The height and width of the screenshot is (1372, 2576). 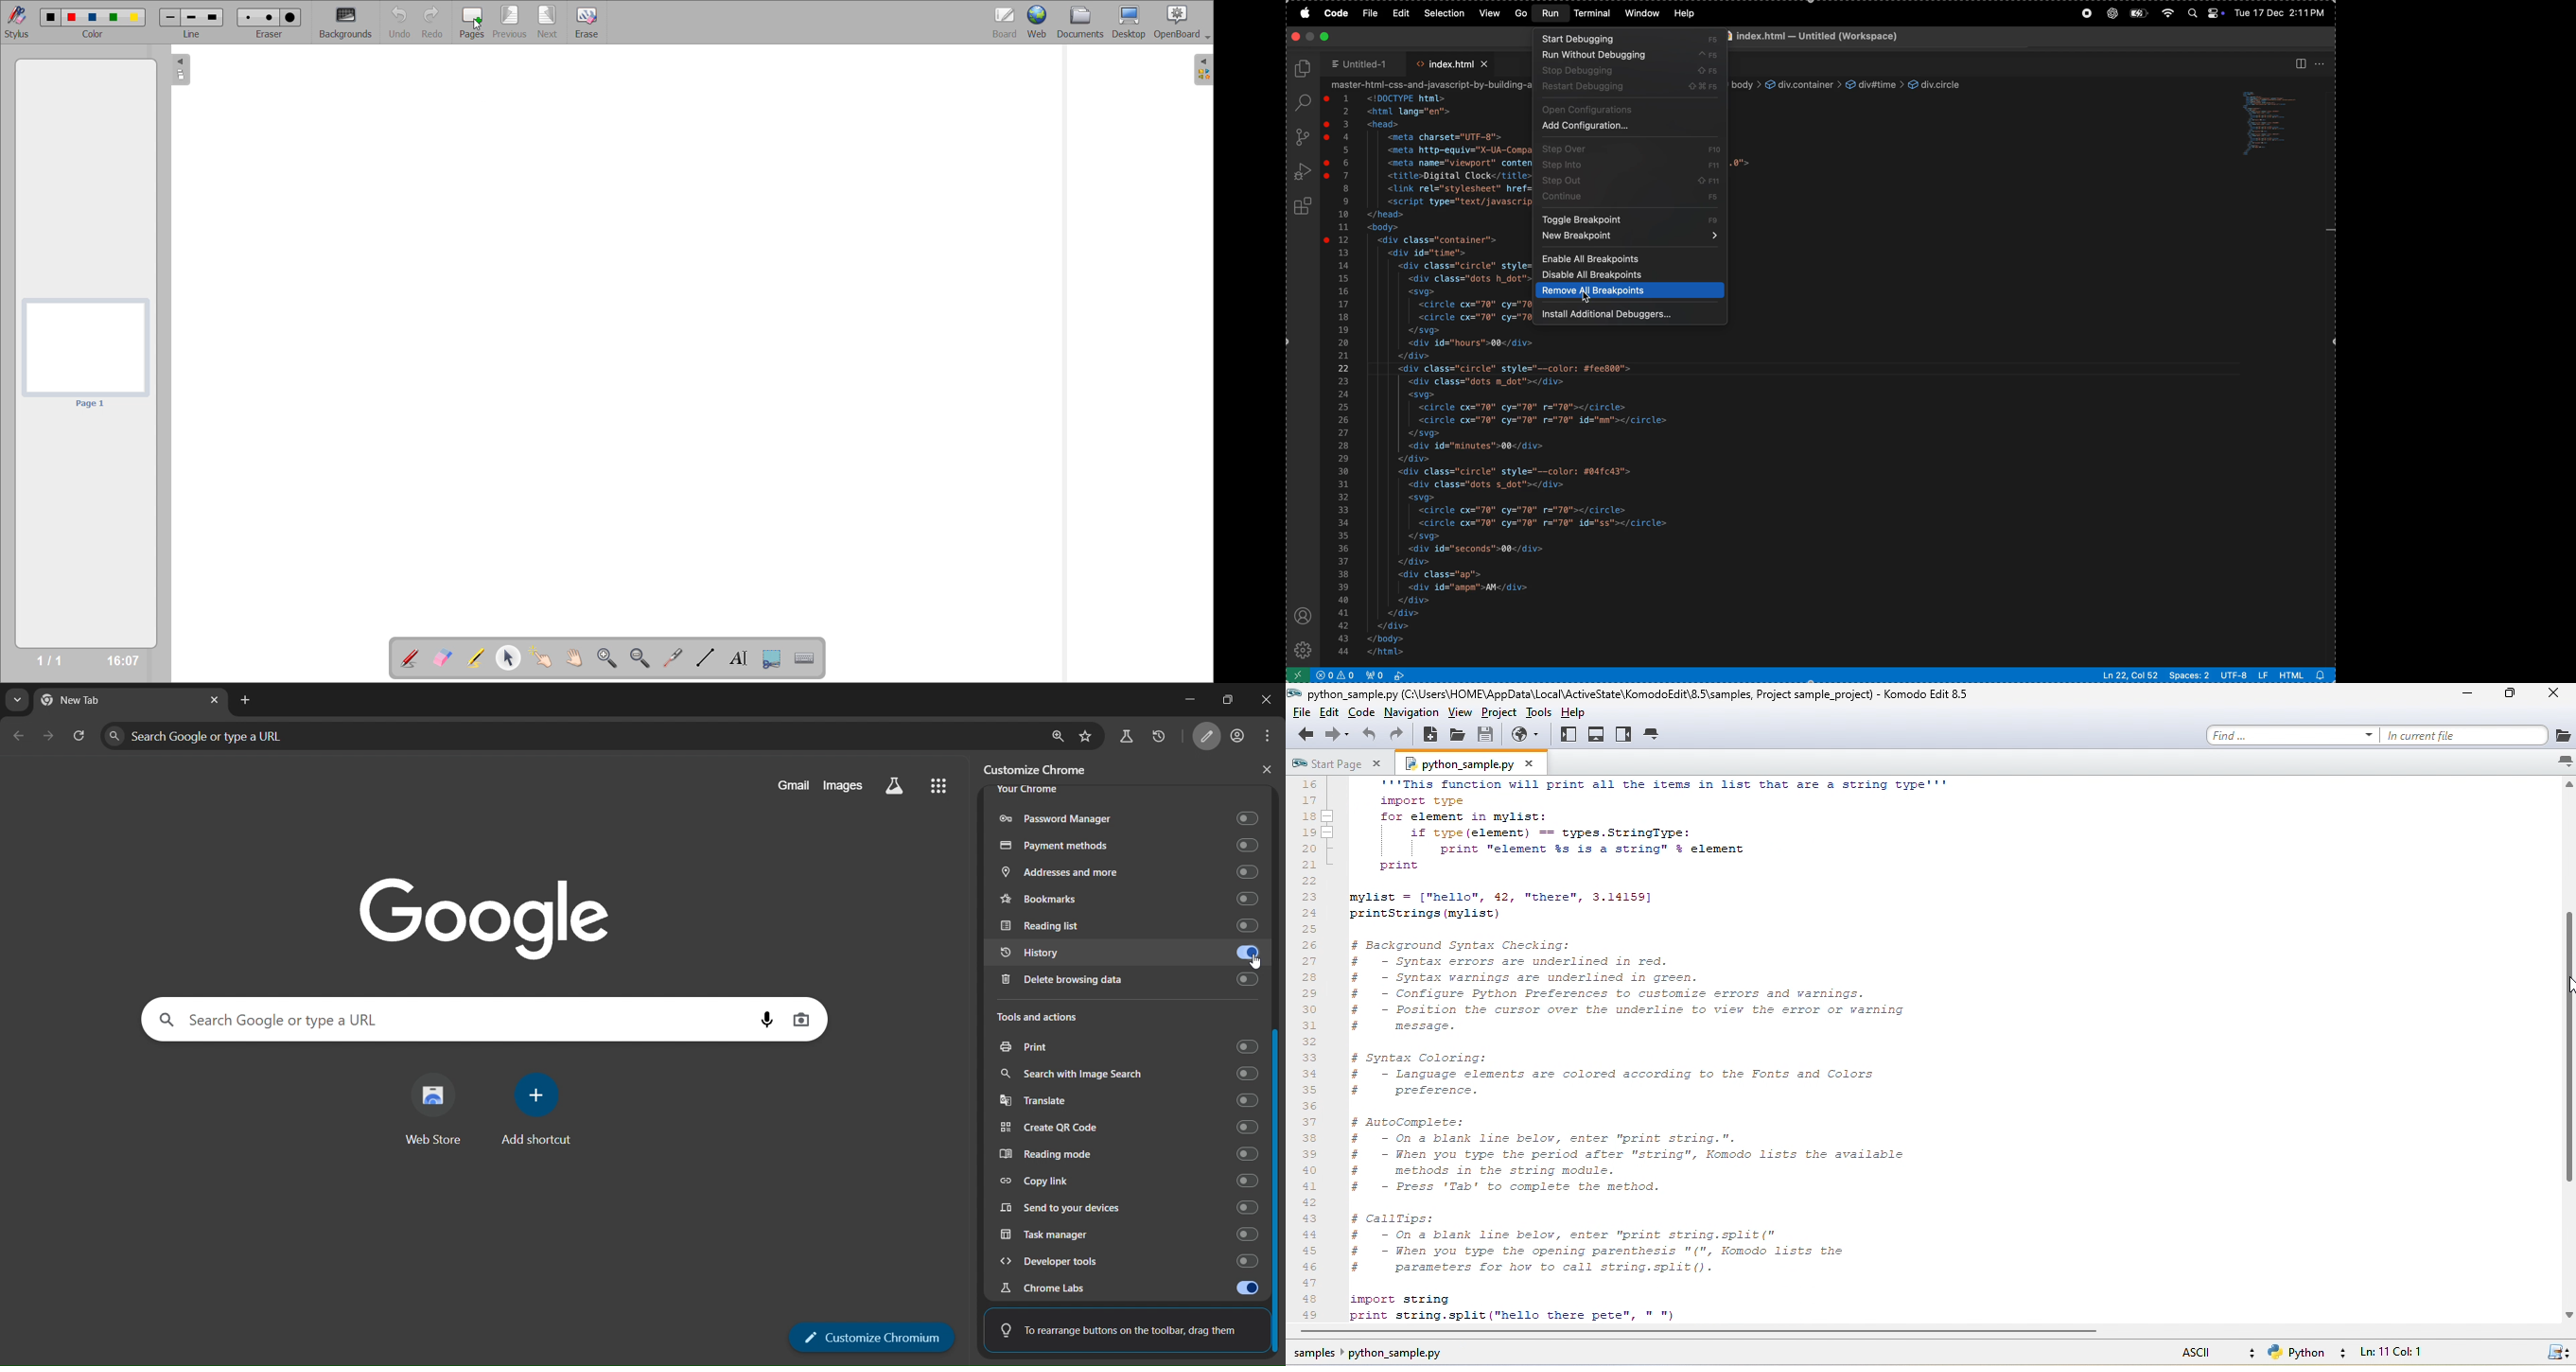 What do you see at coordinates (1594, 15) in the screenshot?
I see `terminal` at bounding box center [1594, 15].